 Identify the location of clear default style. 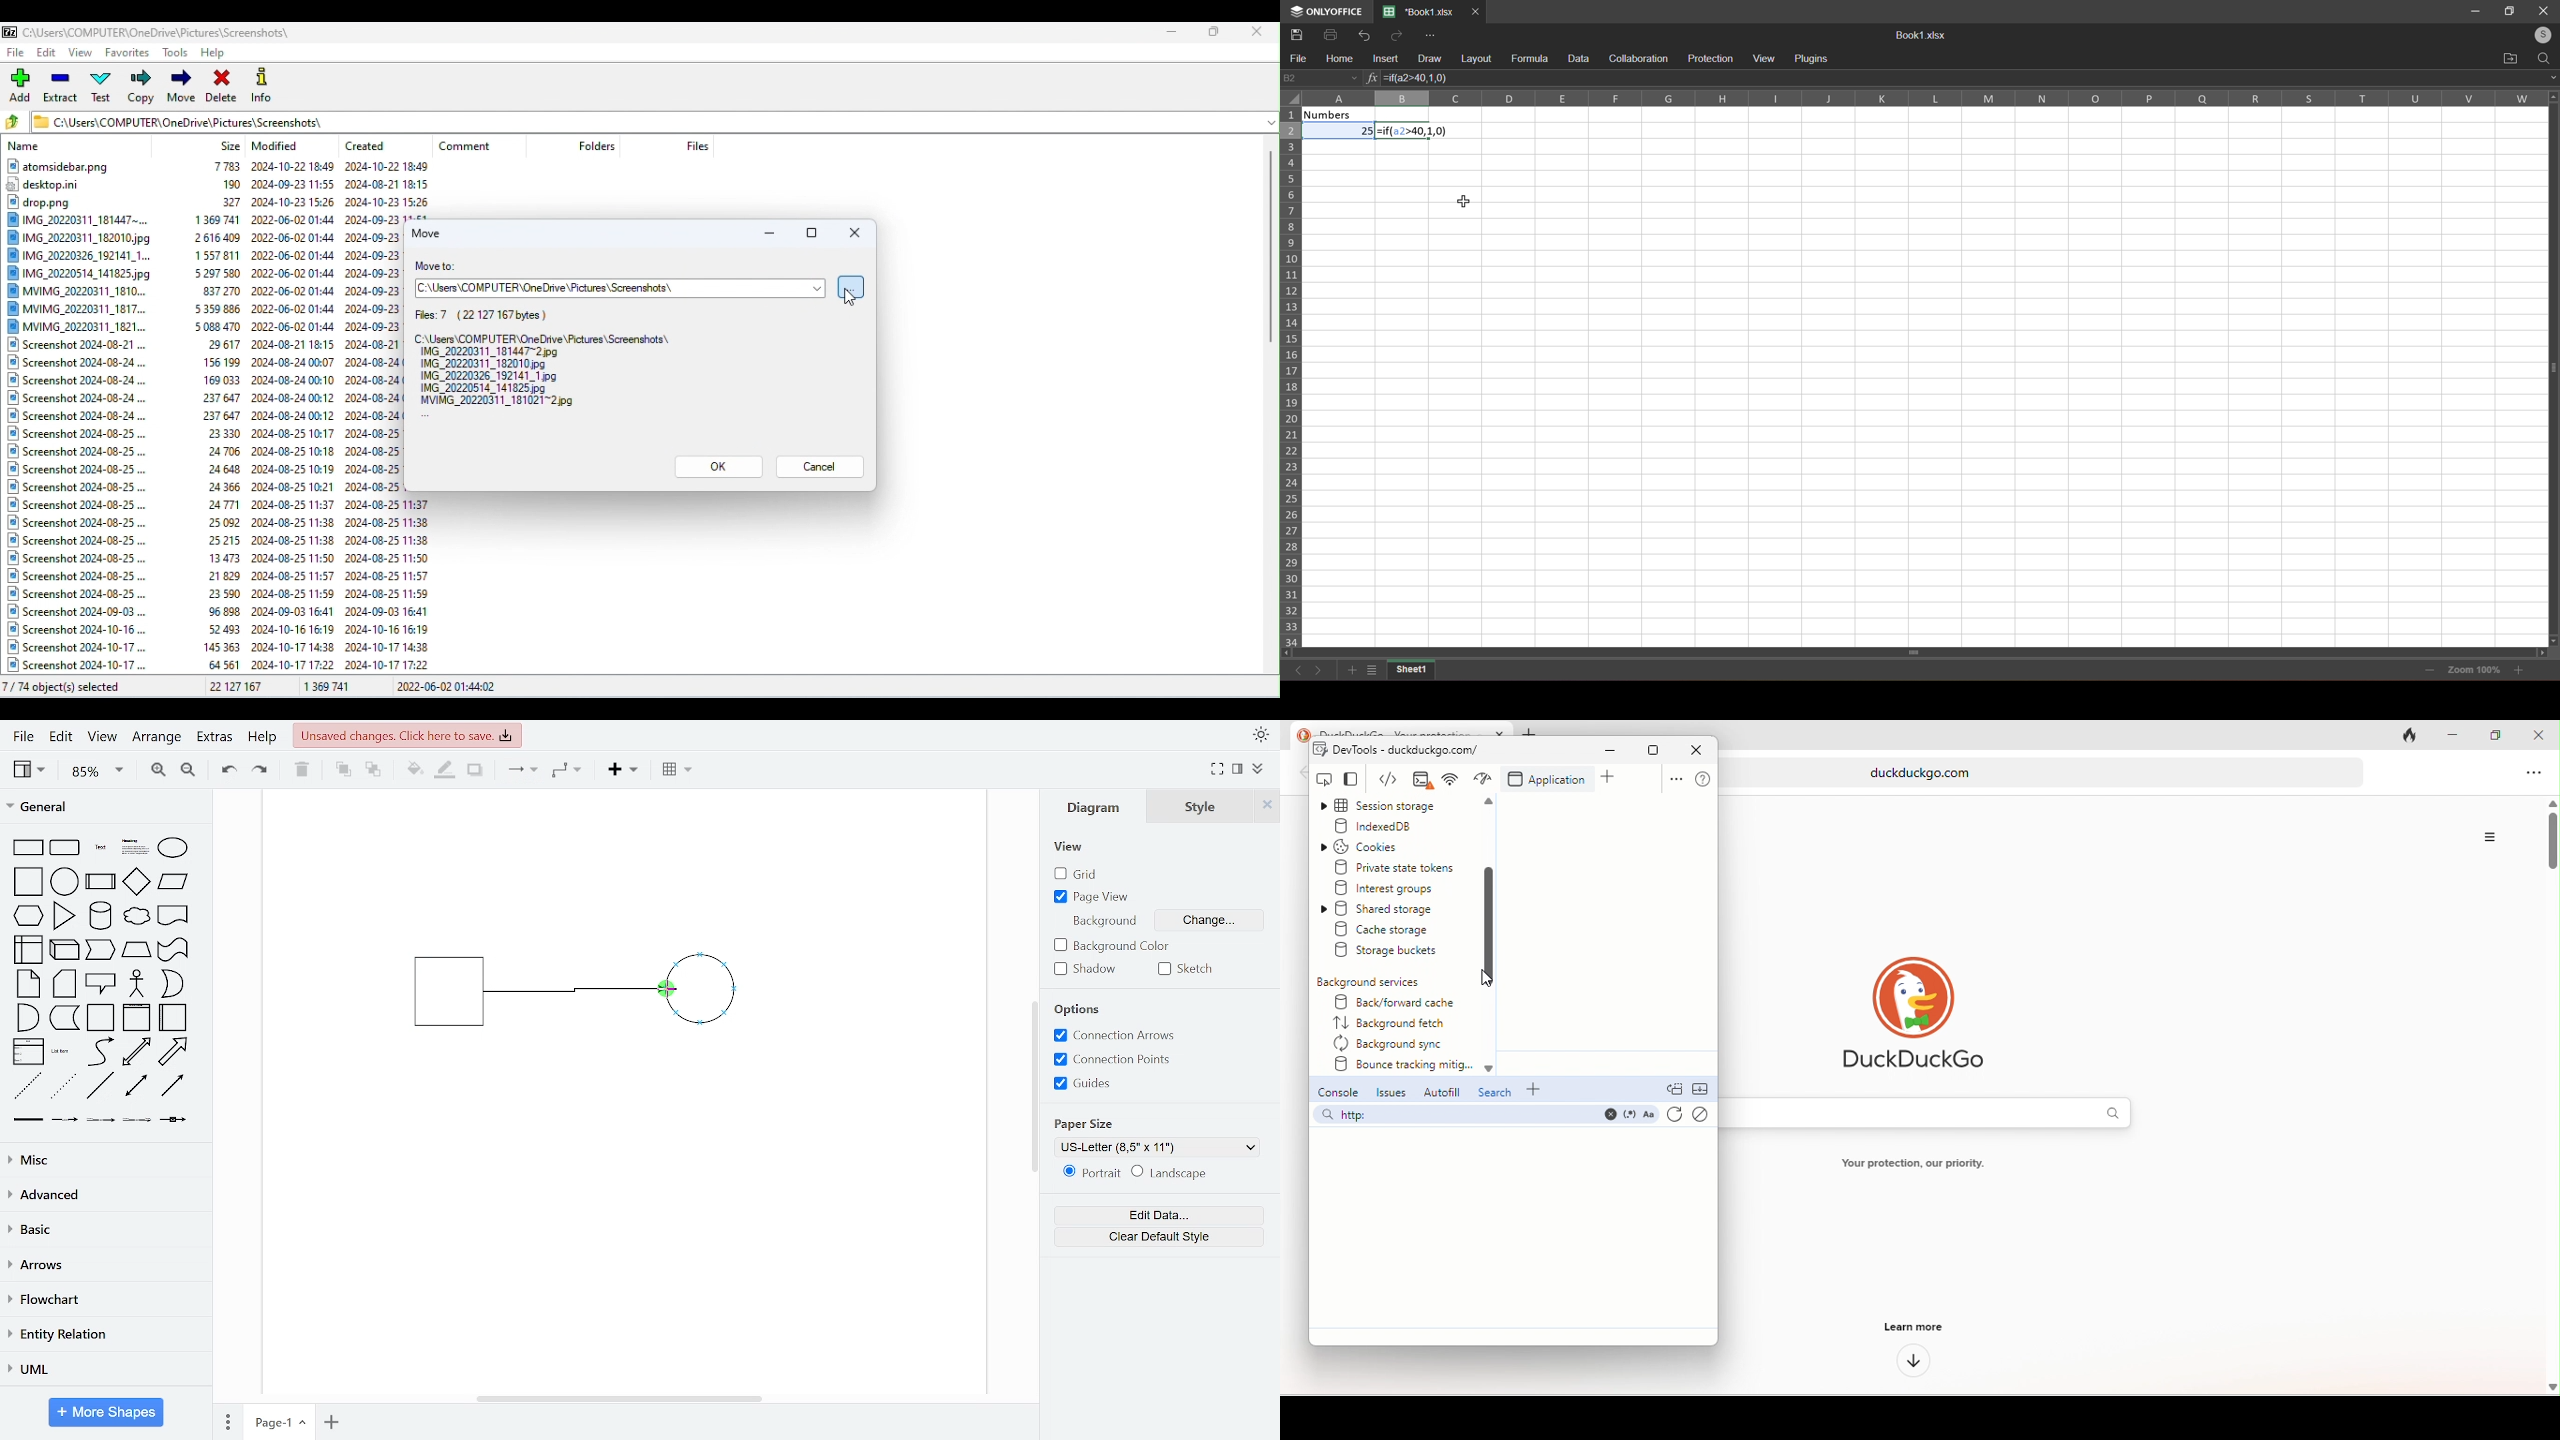
(1169, 1174).